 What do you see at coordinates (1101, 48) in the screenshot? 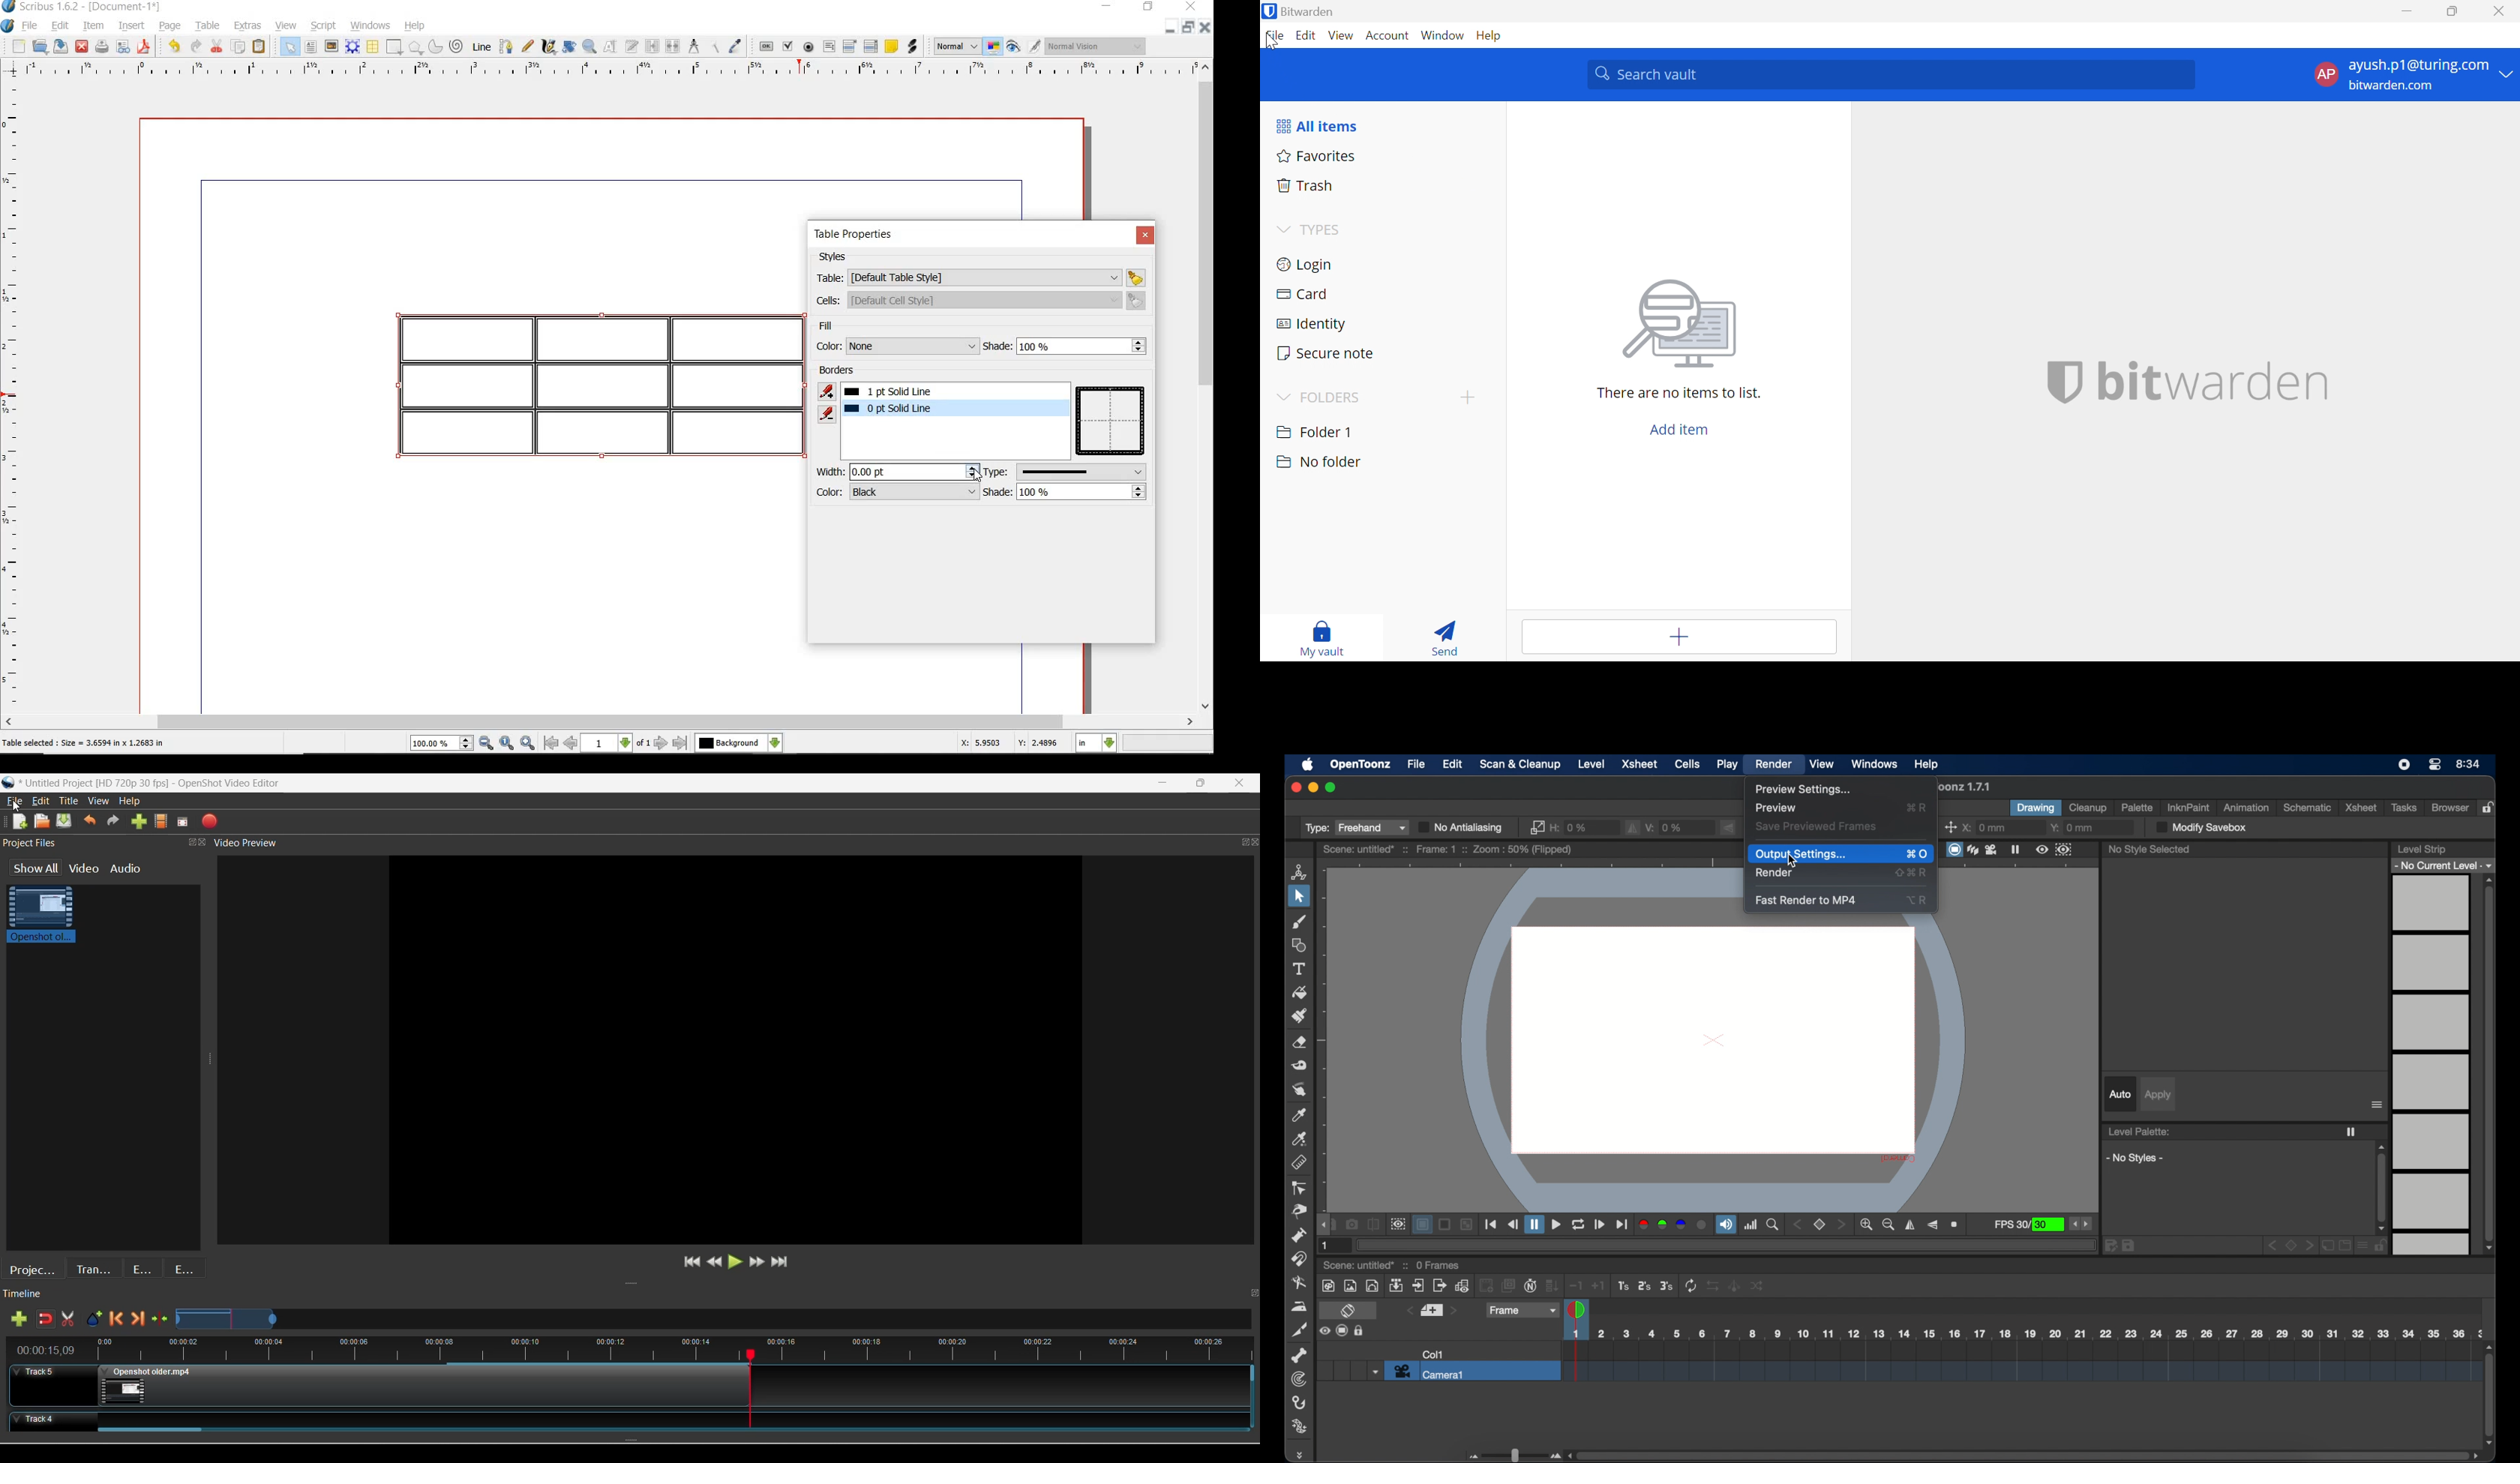
I see `visual appearance of the display` at bounding box center [1101, 48].